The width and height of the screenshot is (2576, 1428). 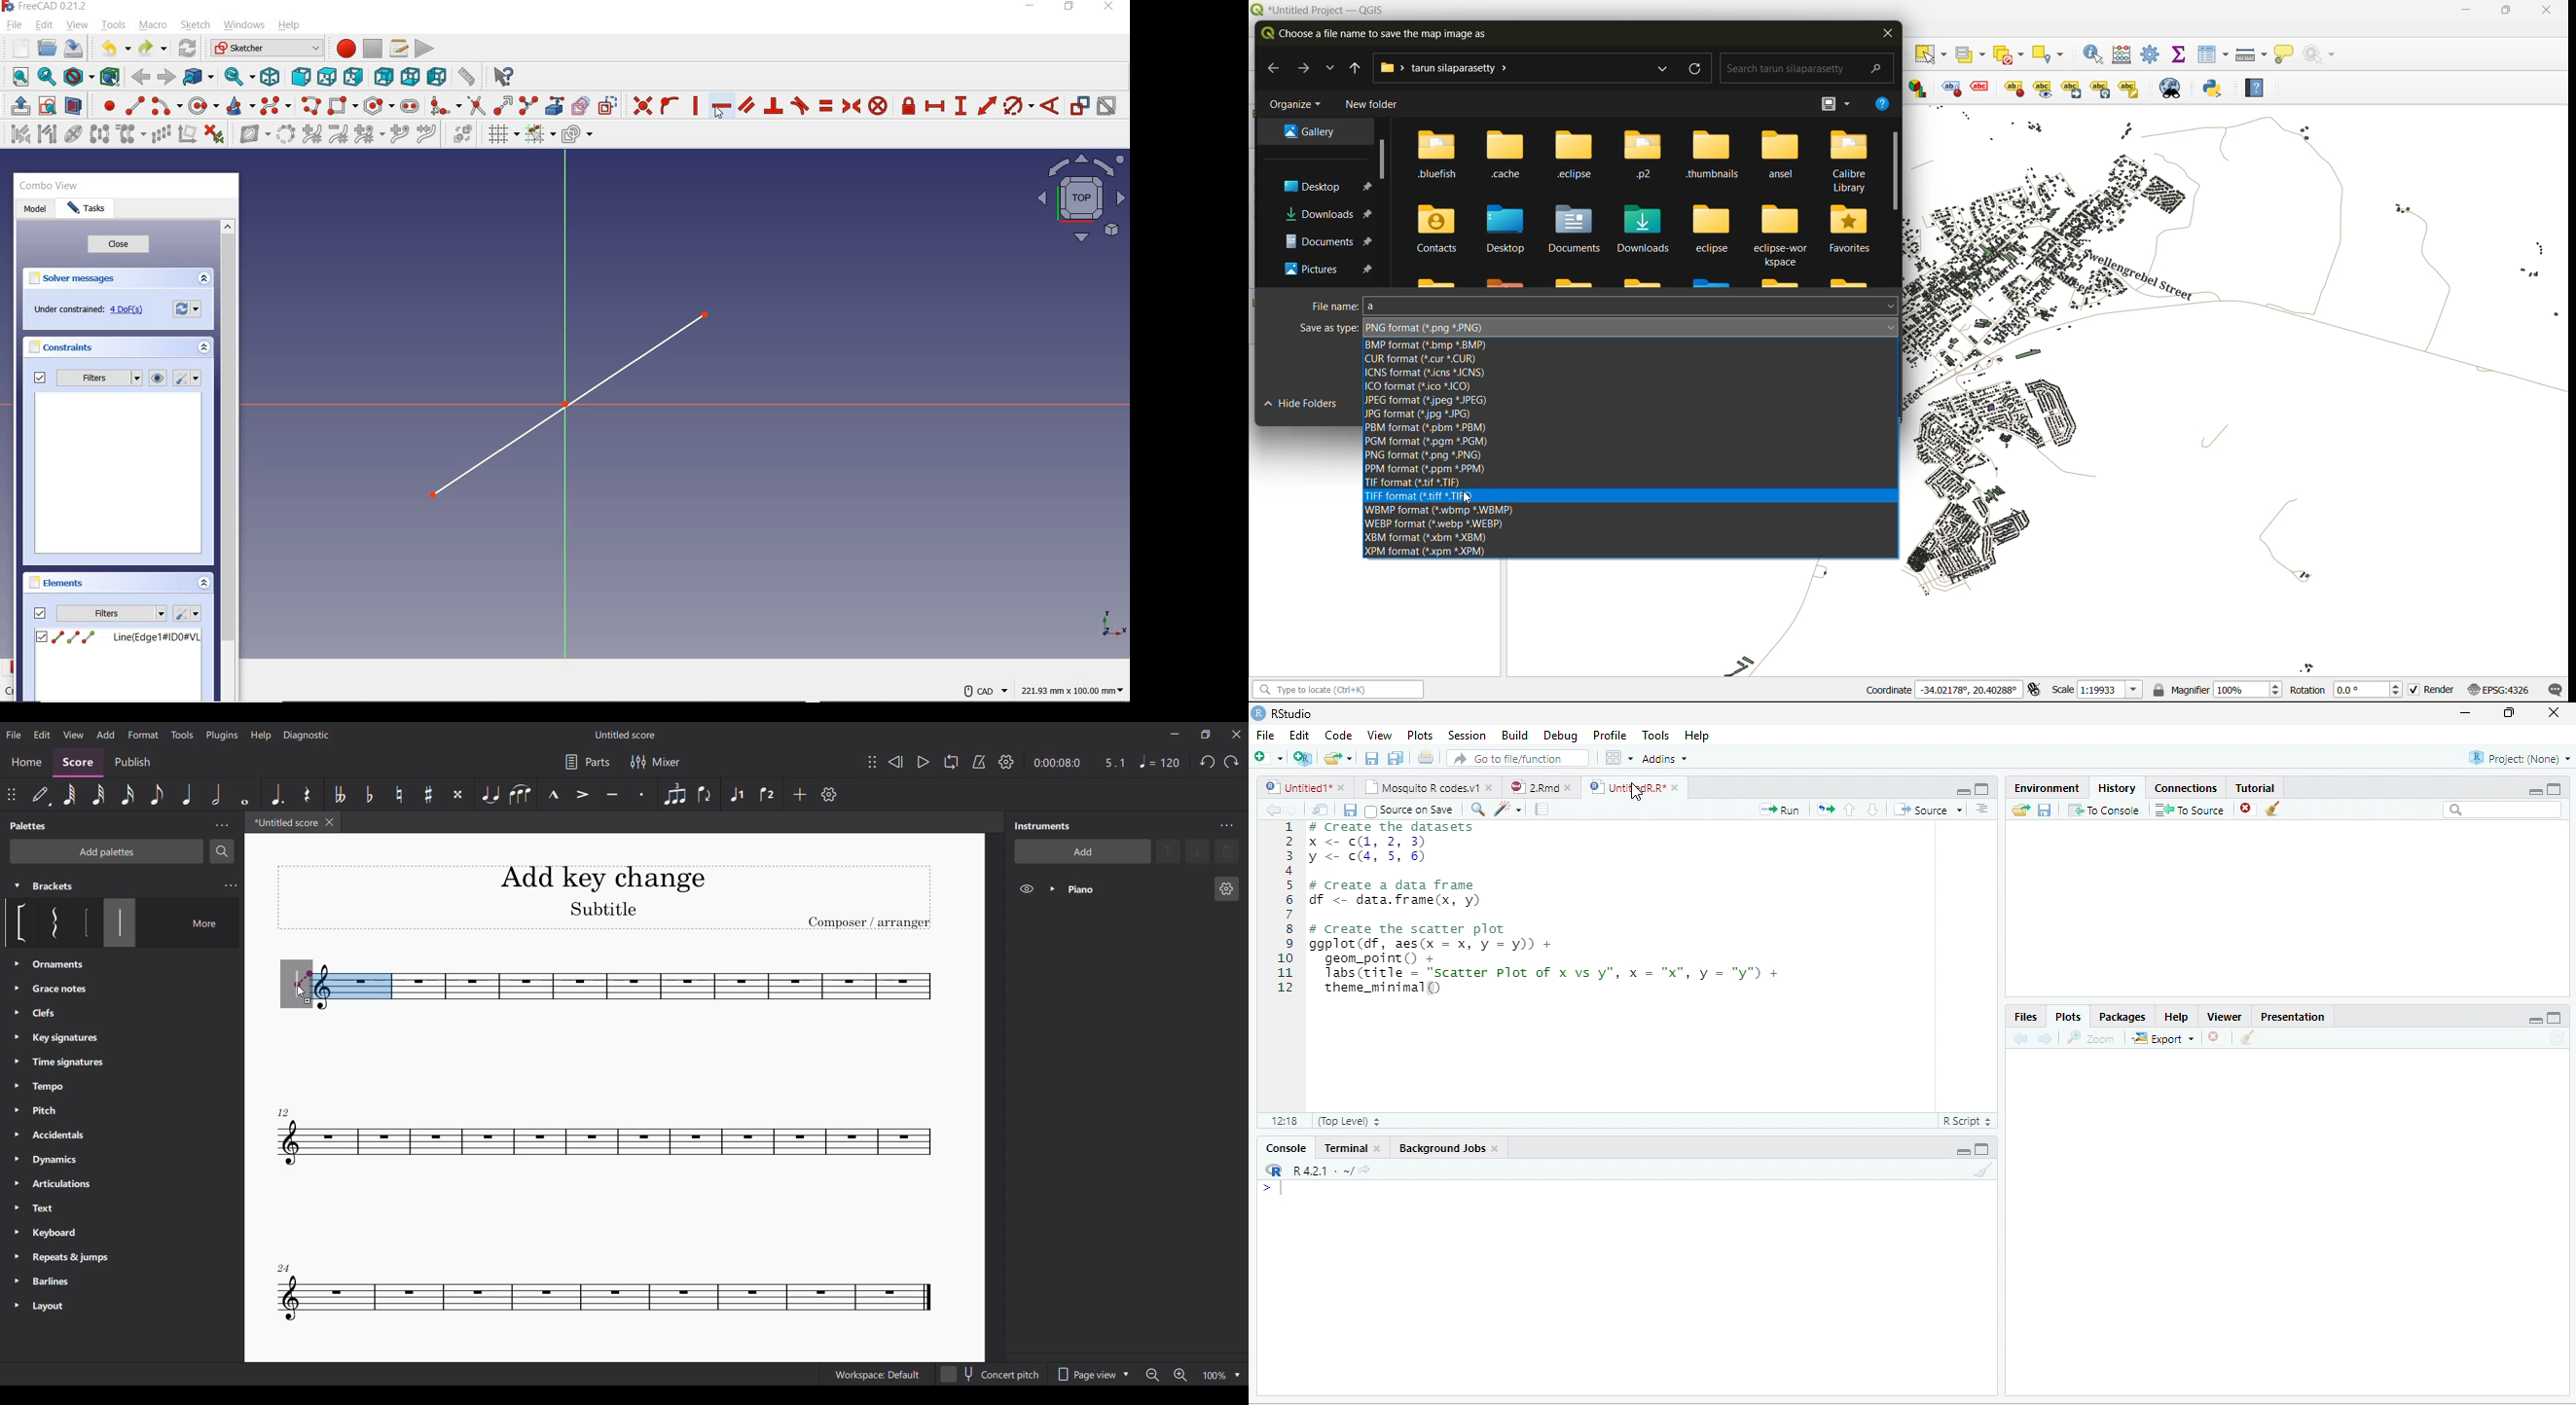 What do you see at coordinates (670, 104) in the screenshot?
I see `CONSTRAINT POINT ON OBJECT` at bounding box center [670, 104].